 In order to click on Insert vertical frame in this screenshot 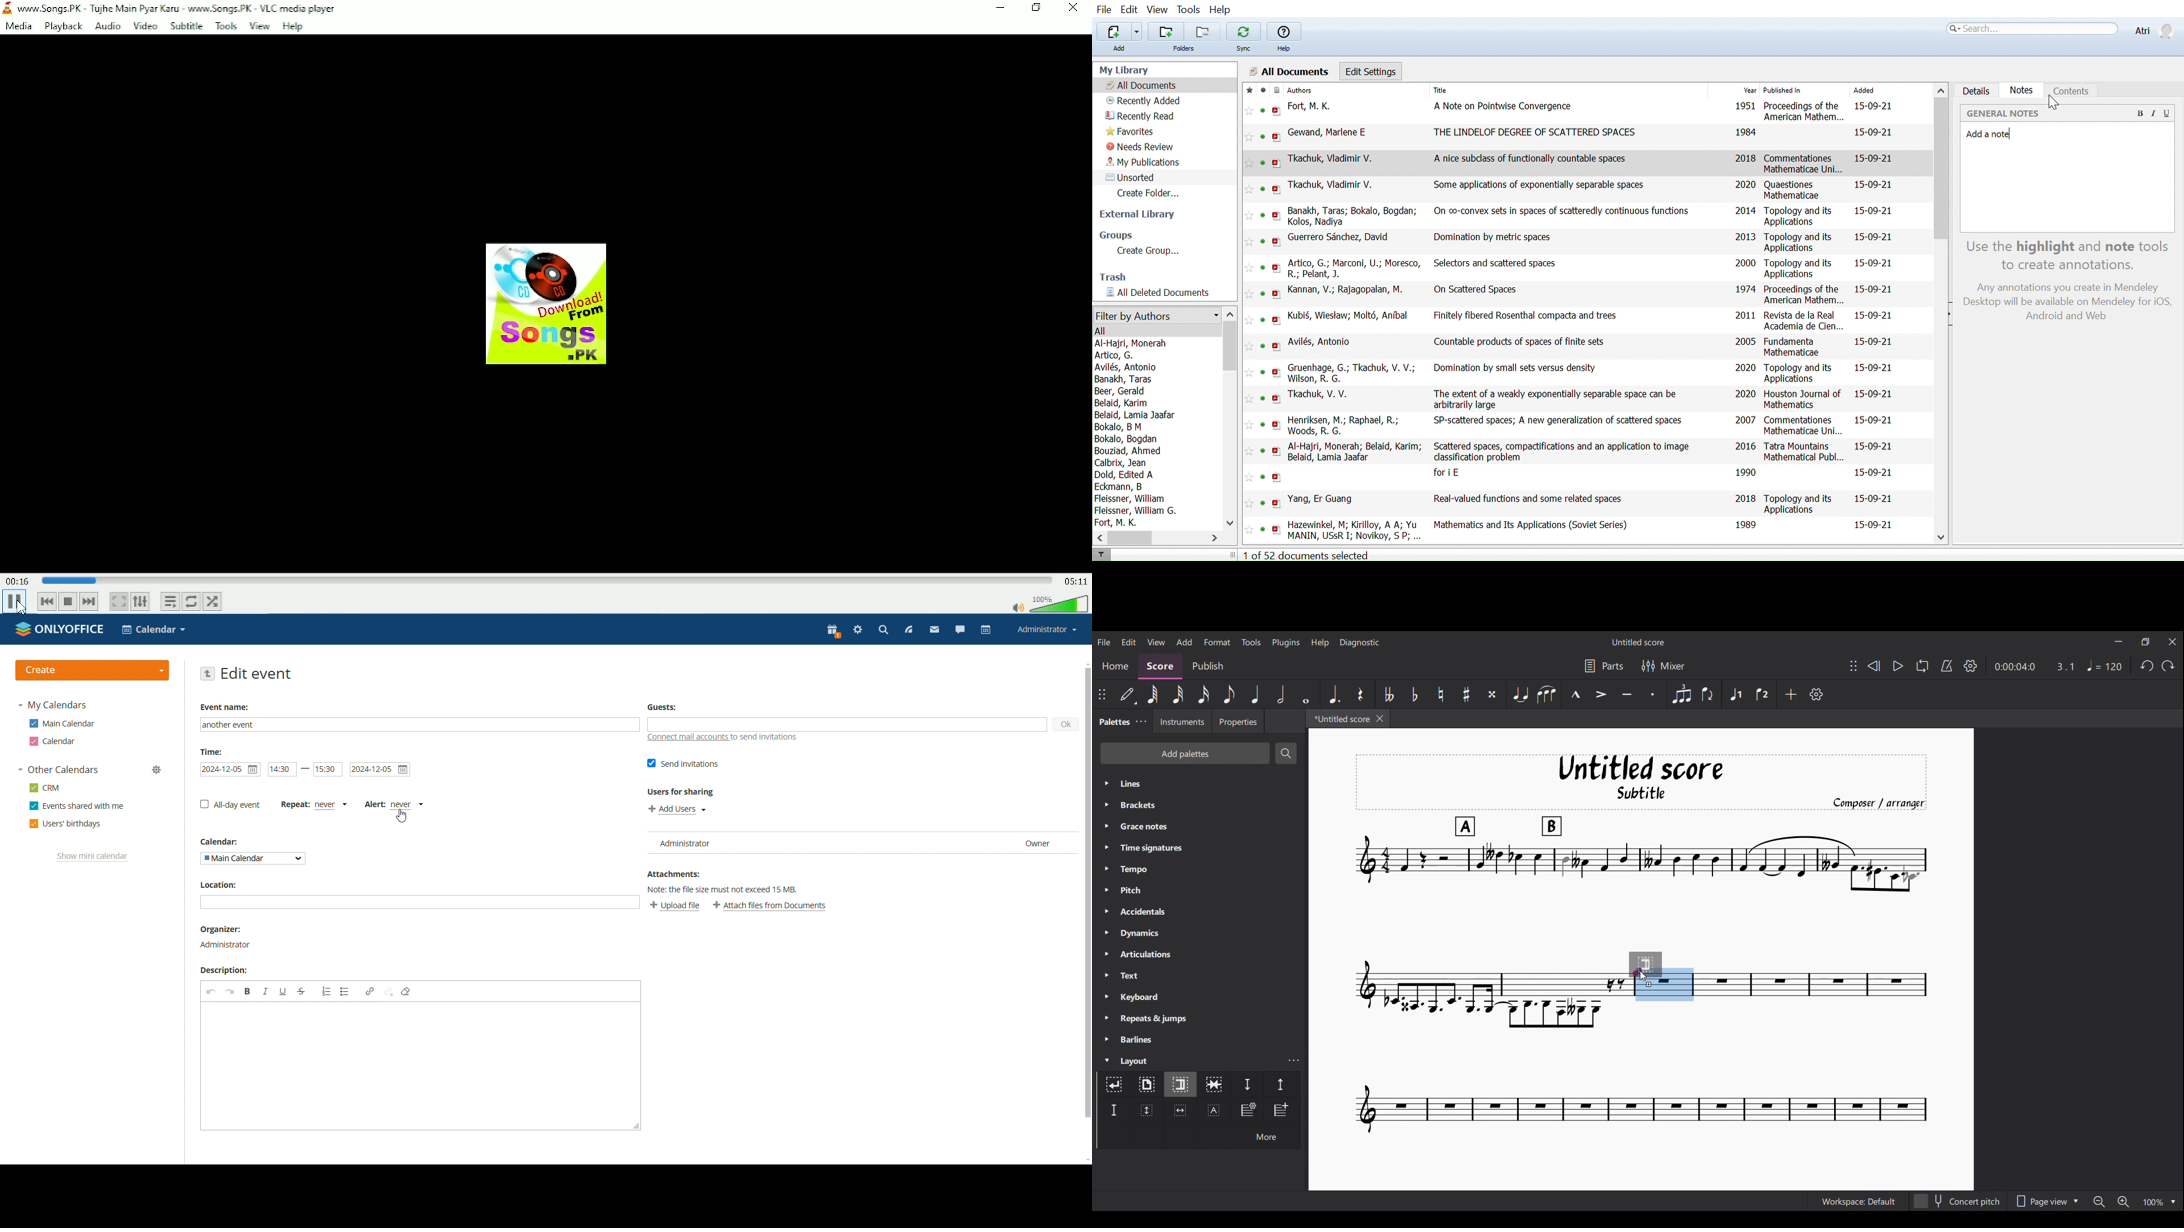, I will do `click(1147, 1110)`.